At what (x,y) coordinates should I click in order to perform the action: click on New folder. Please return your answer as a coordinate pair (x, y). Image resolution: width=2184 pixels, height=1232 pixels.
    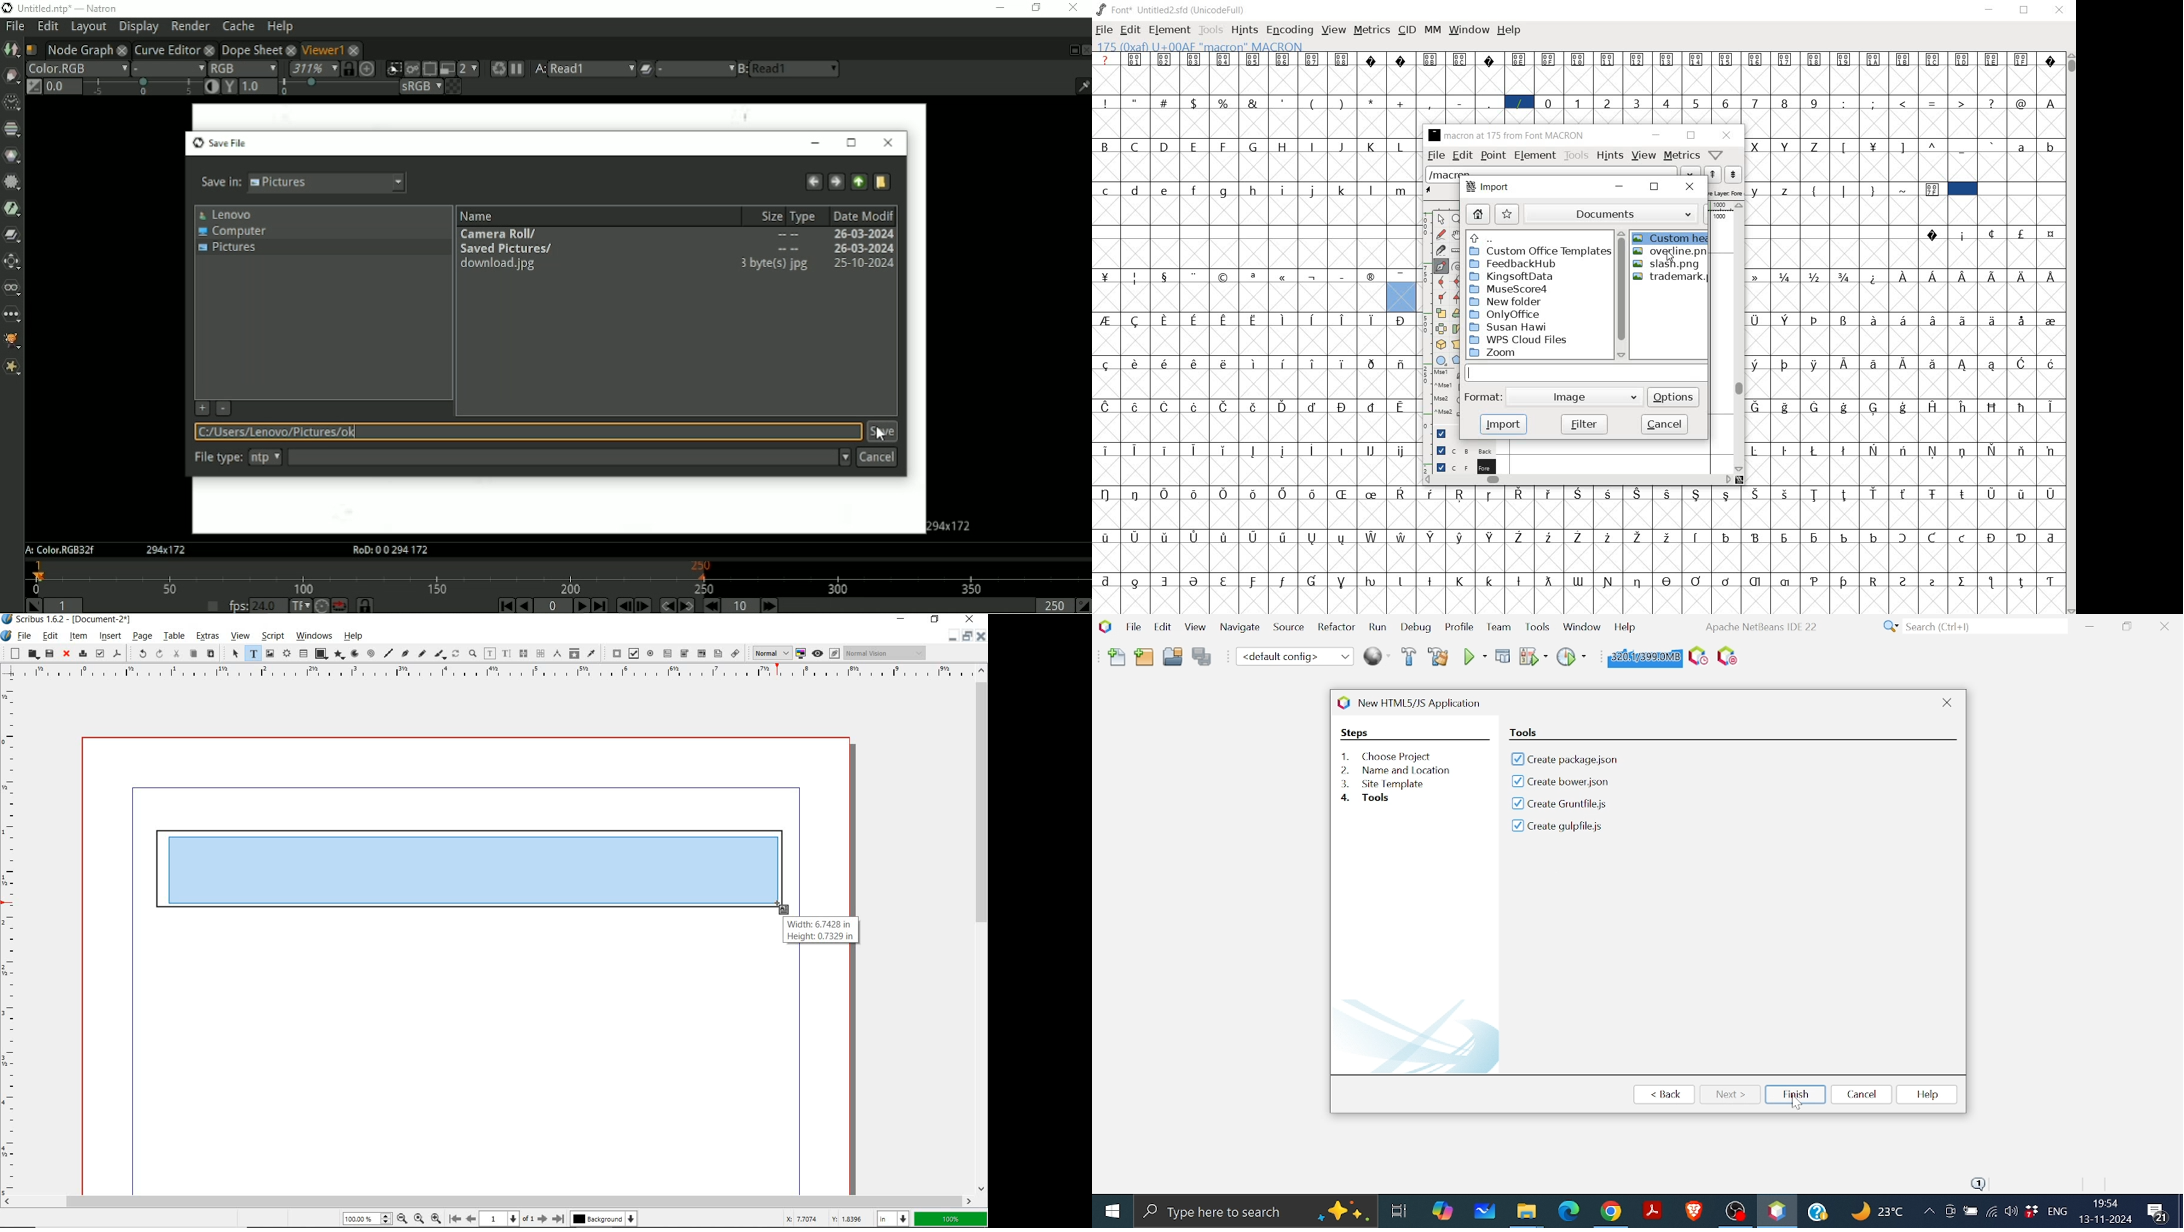
    Looking at the image, I should click on (1538, 302).